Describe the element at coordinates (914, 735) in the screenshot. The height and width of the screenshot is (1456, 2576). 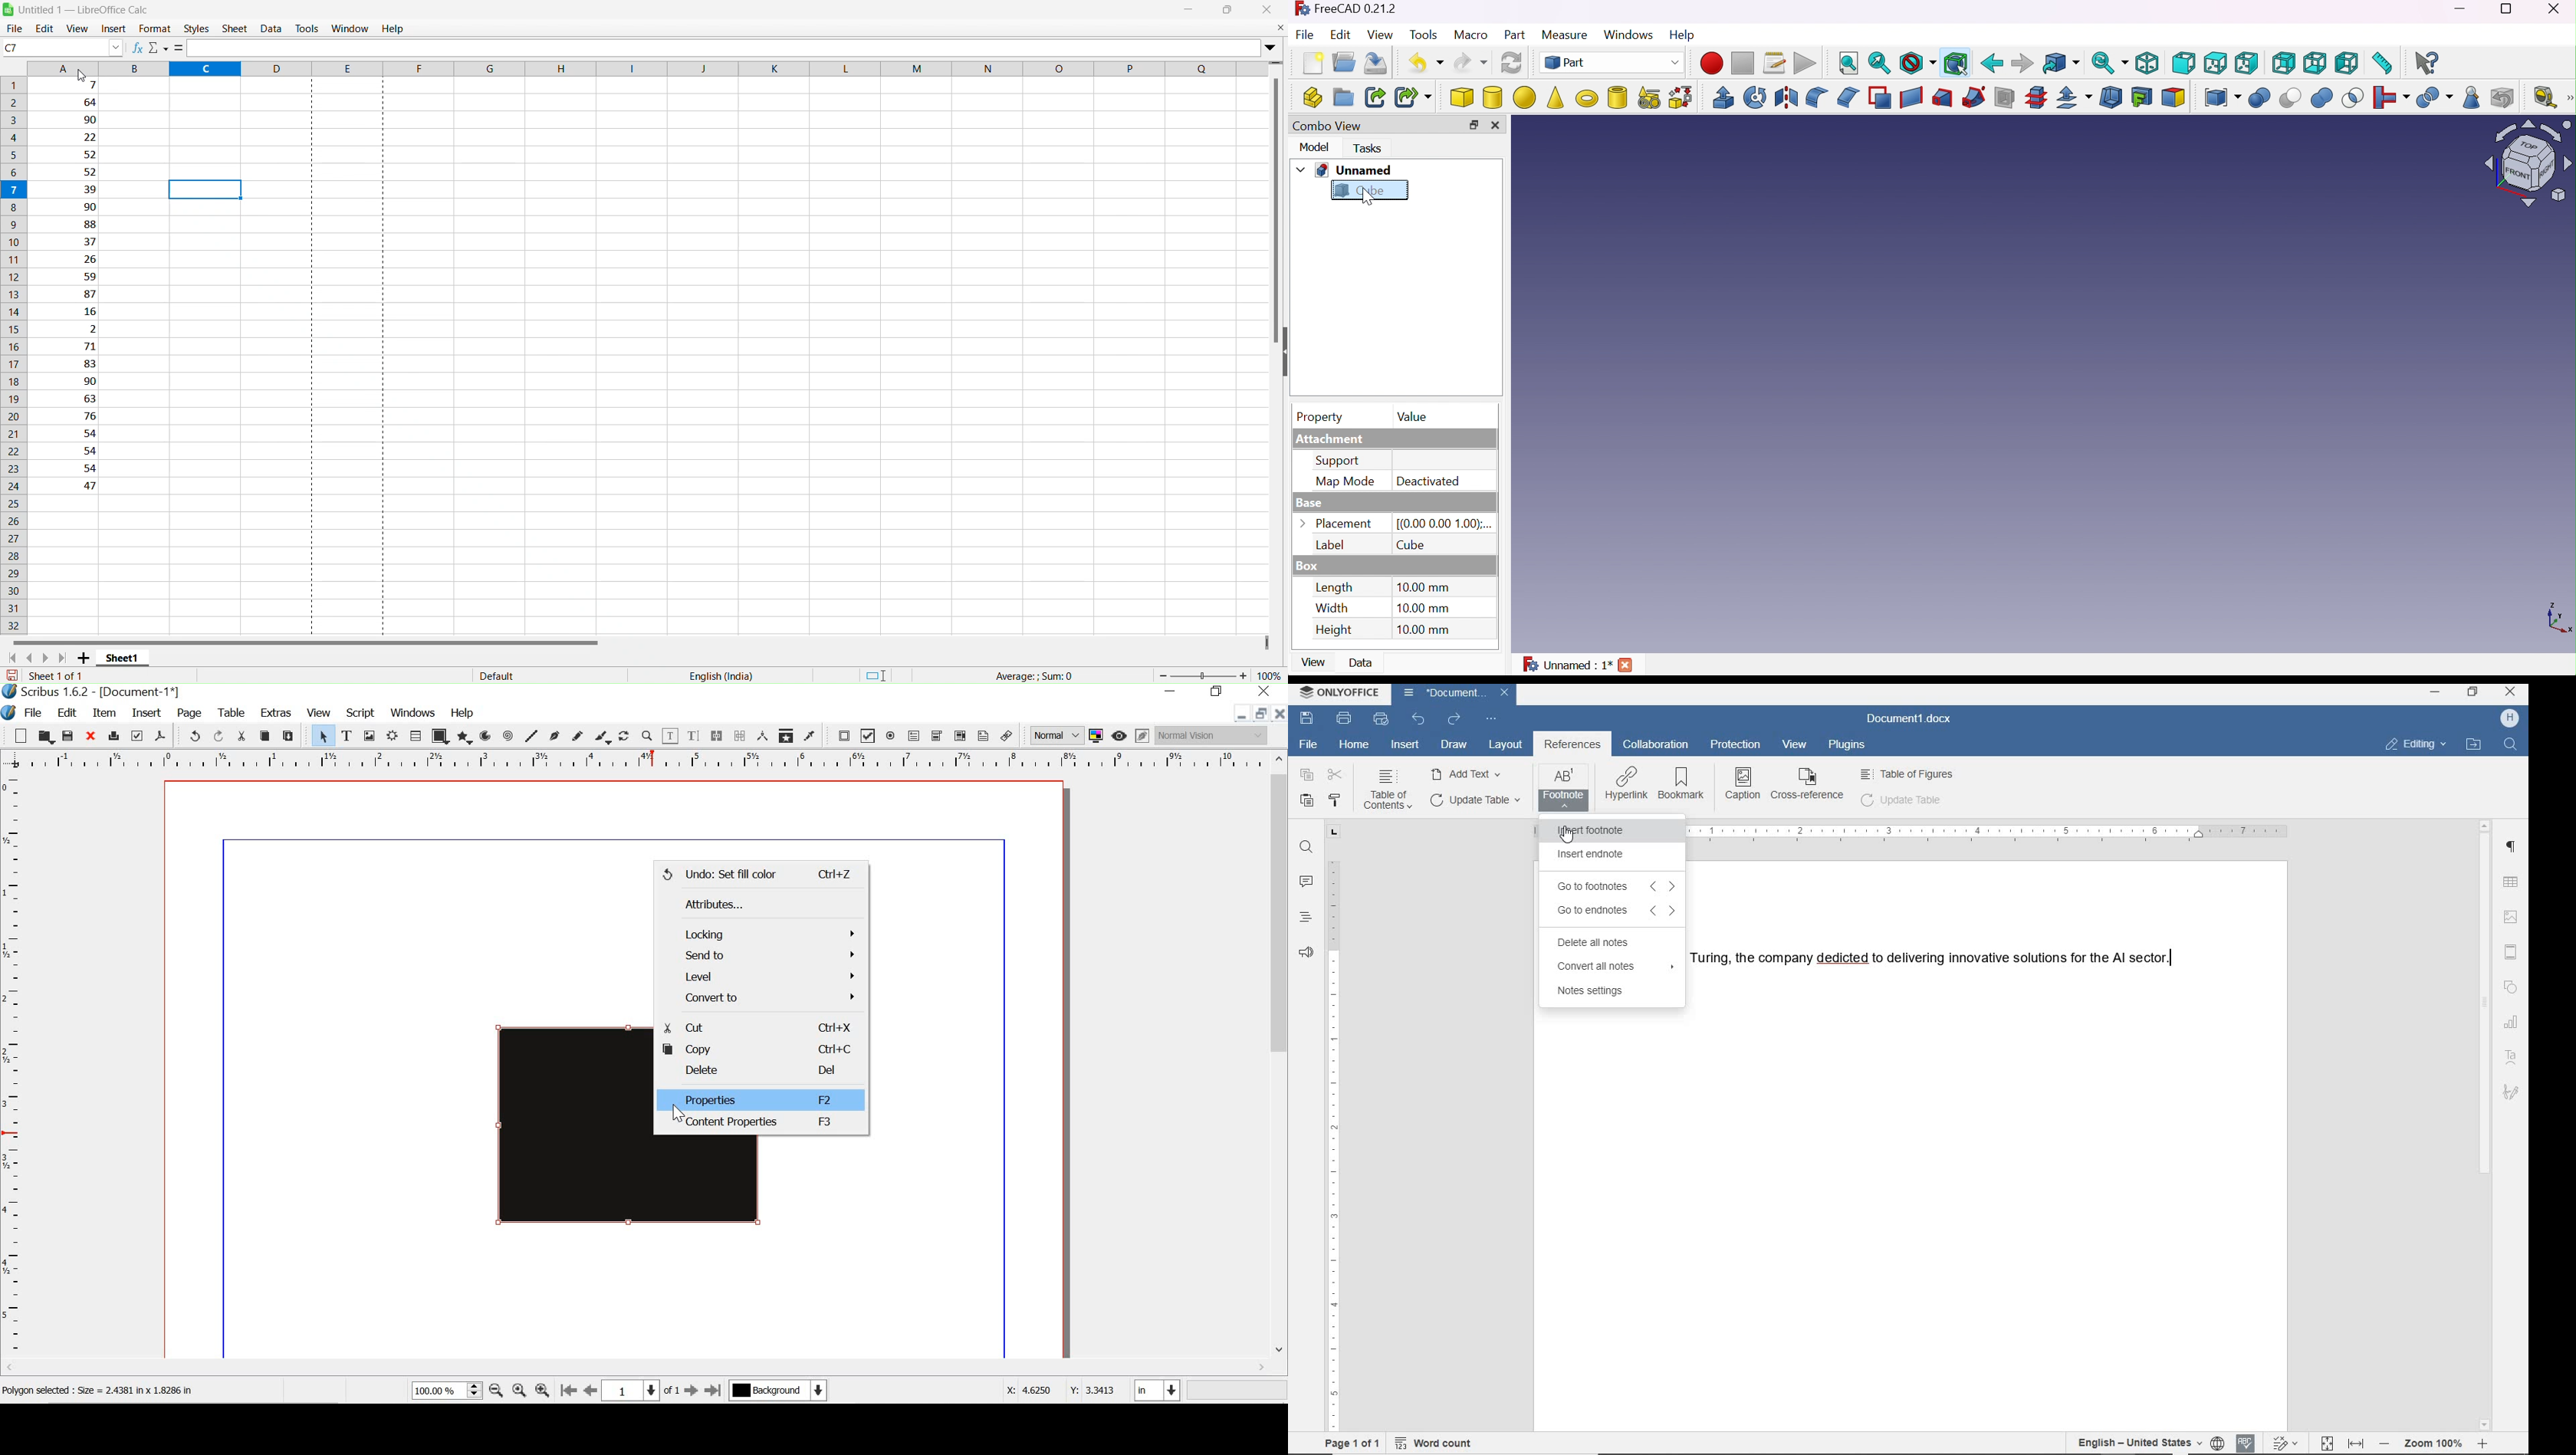
I see `pdf text field` at that location.